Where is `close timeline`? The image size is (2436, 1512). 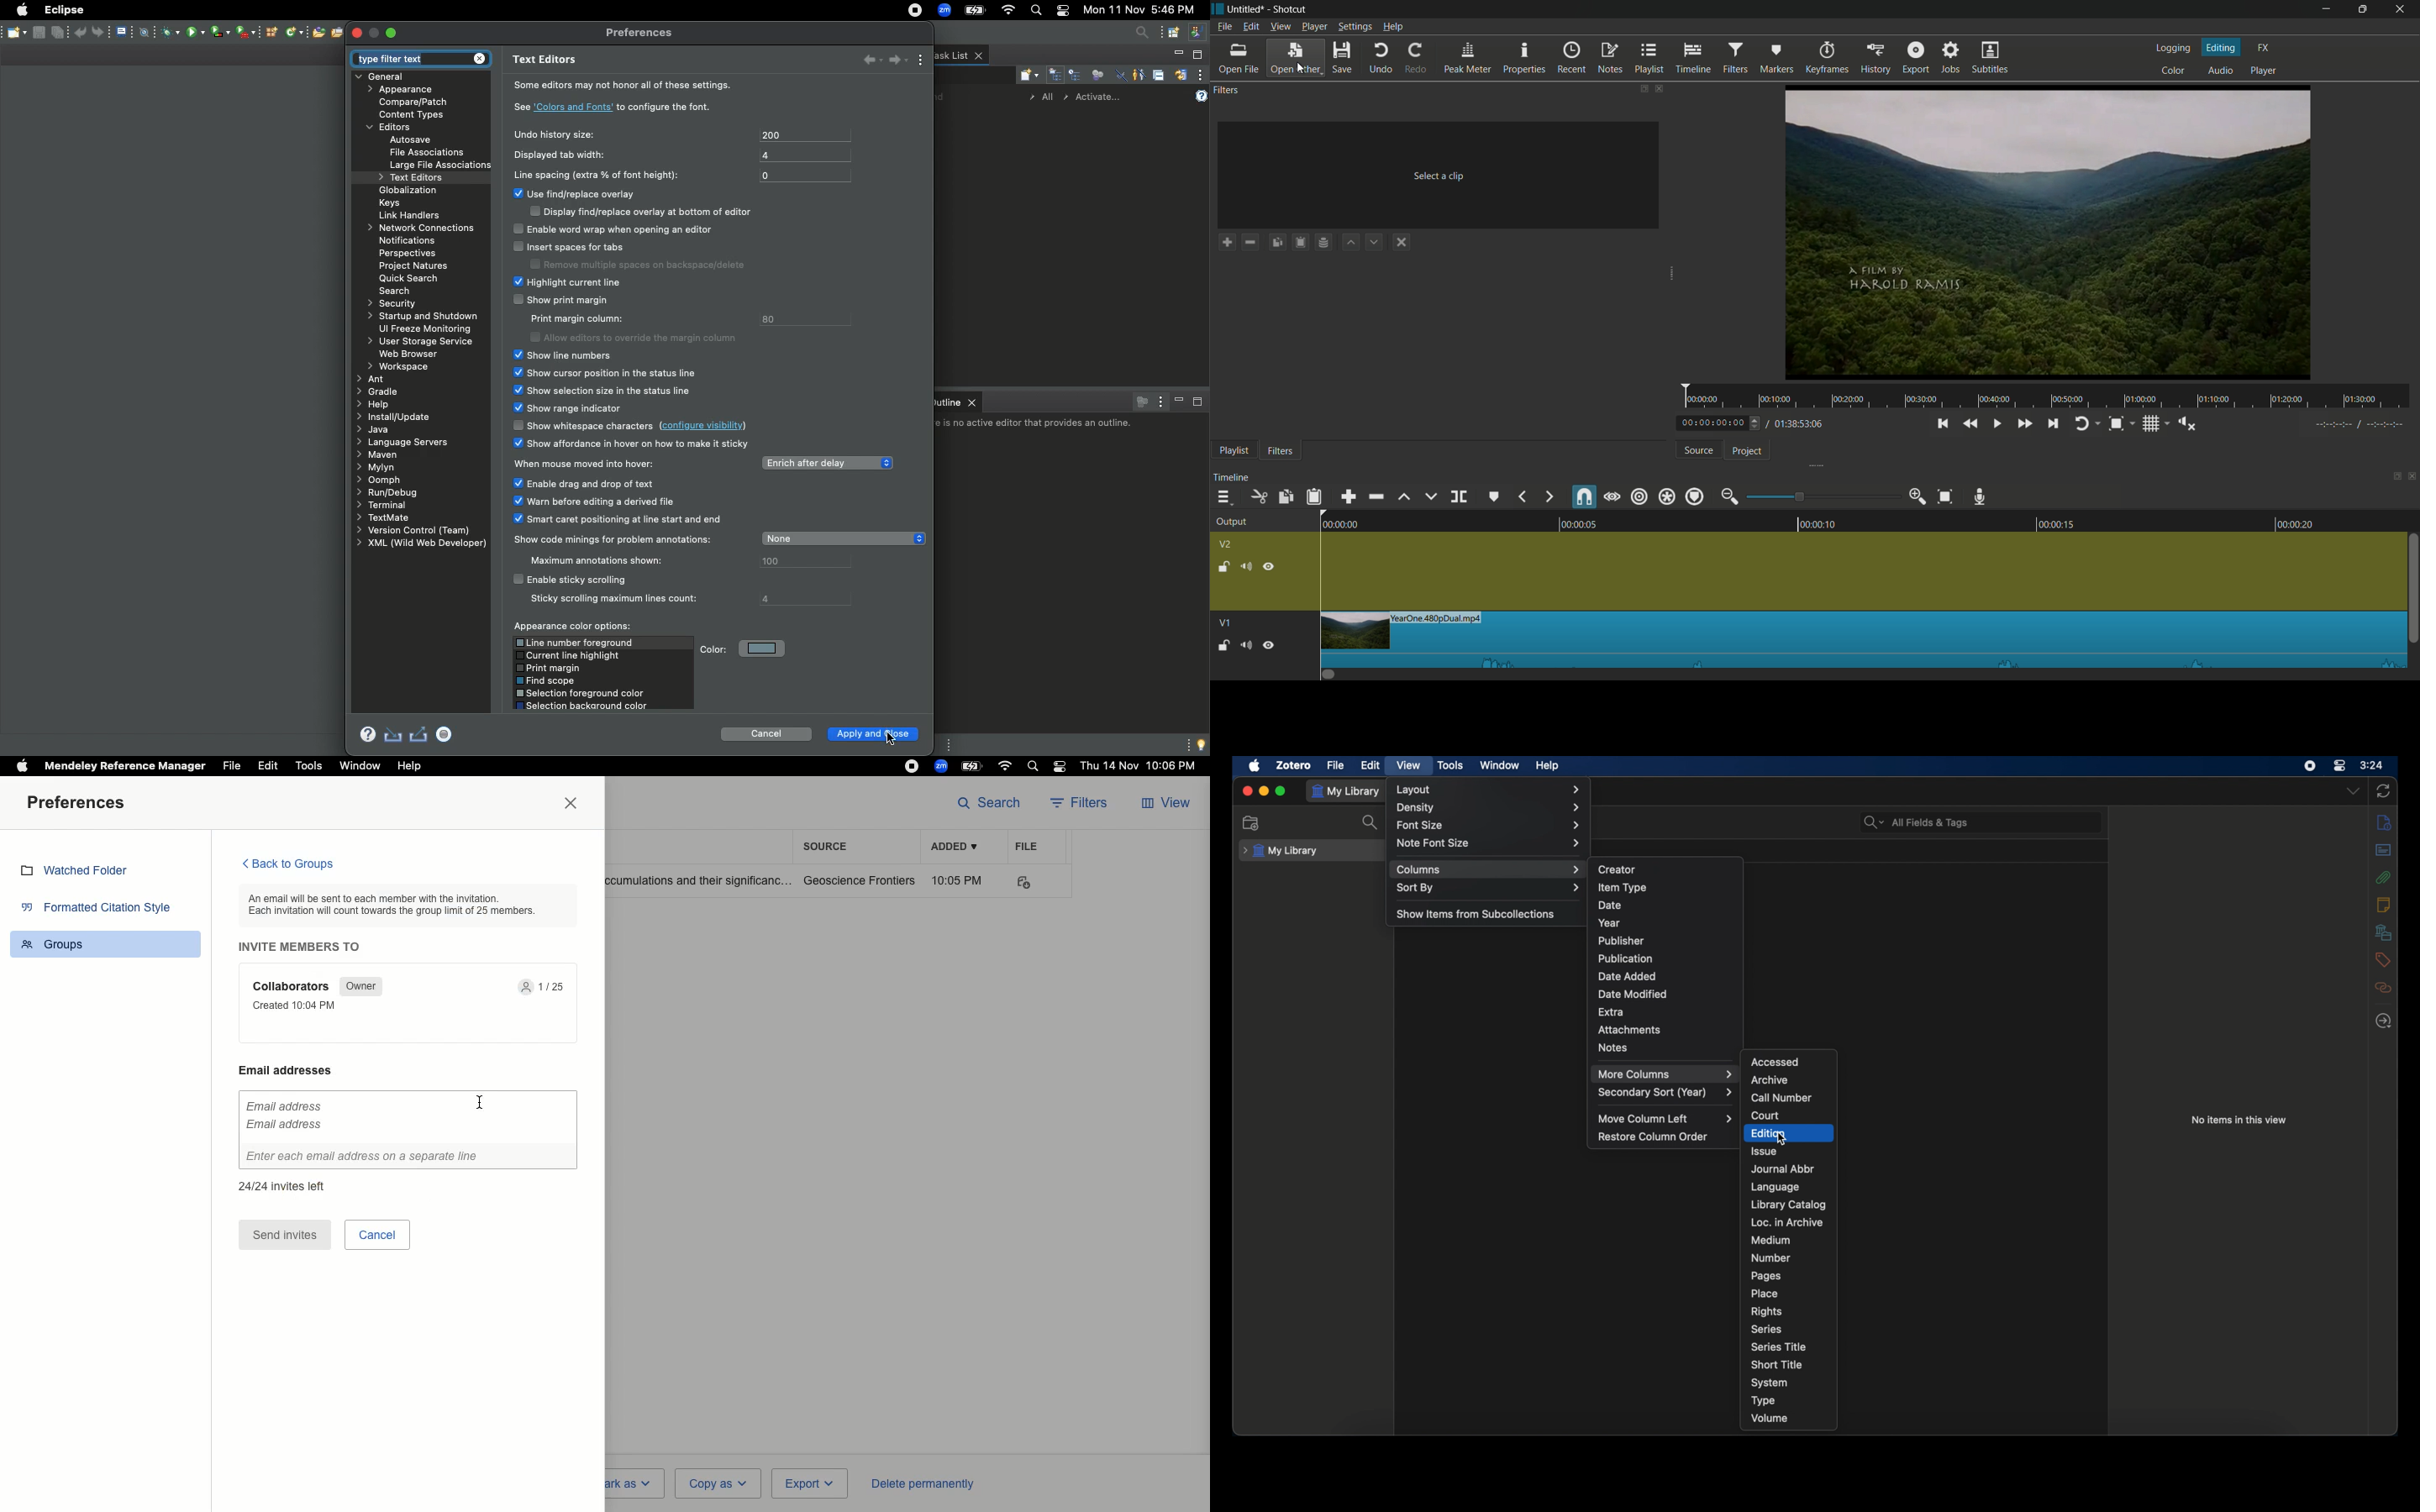
close timeline is located at coordinates (2412, 478).